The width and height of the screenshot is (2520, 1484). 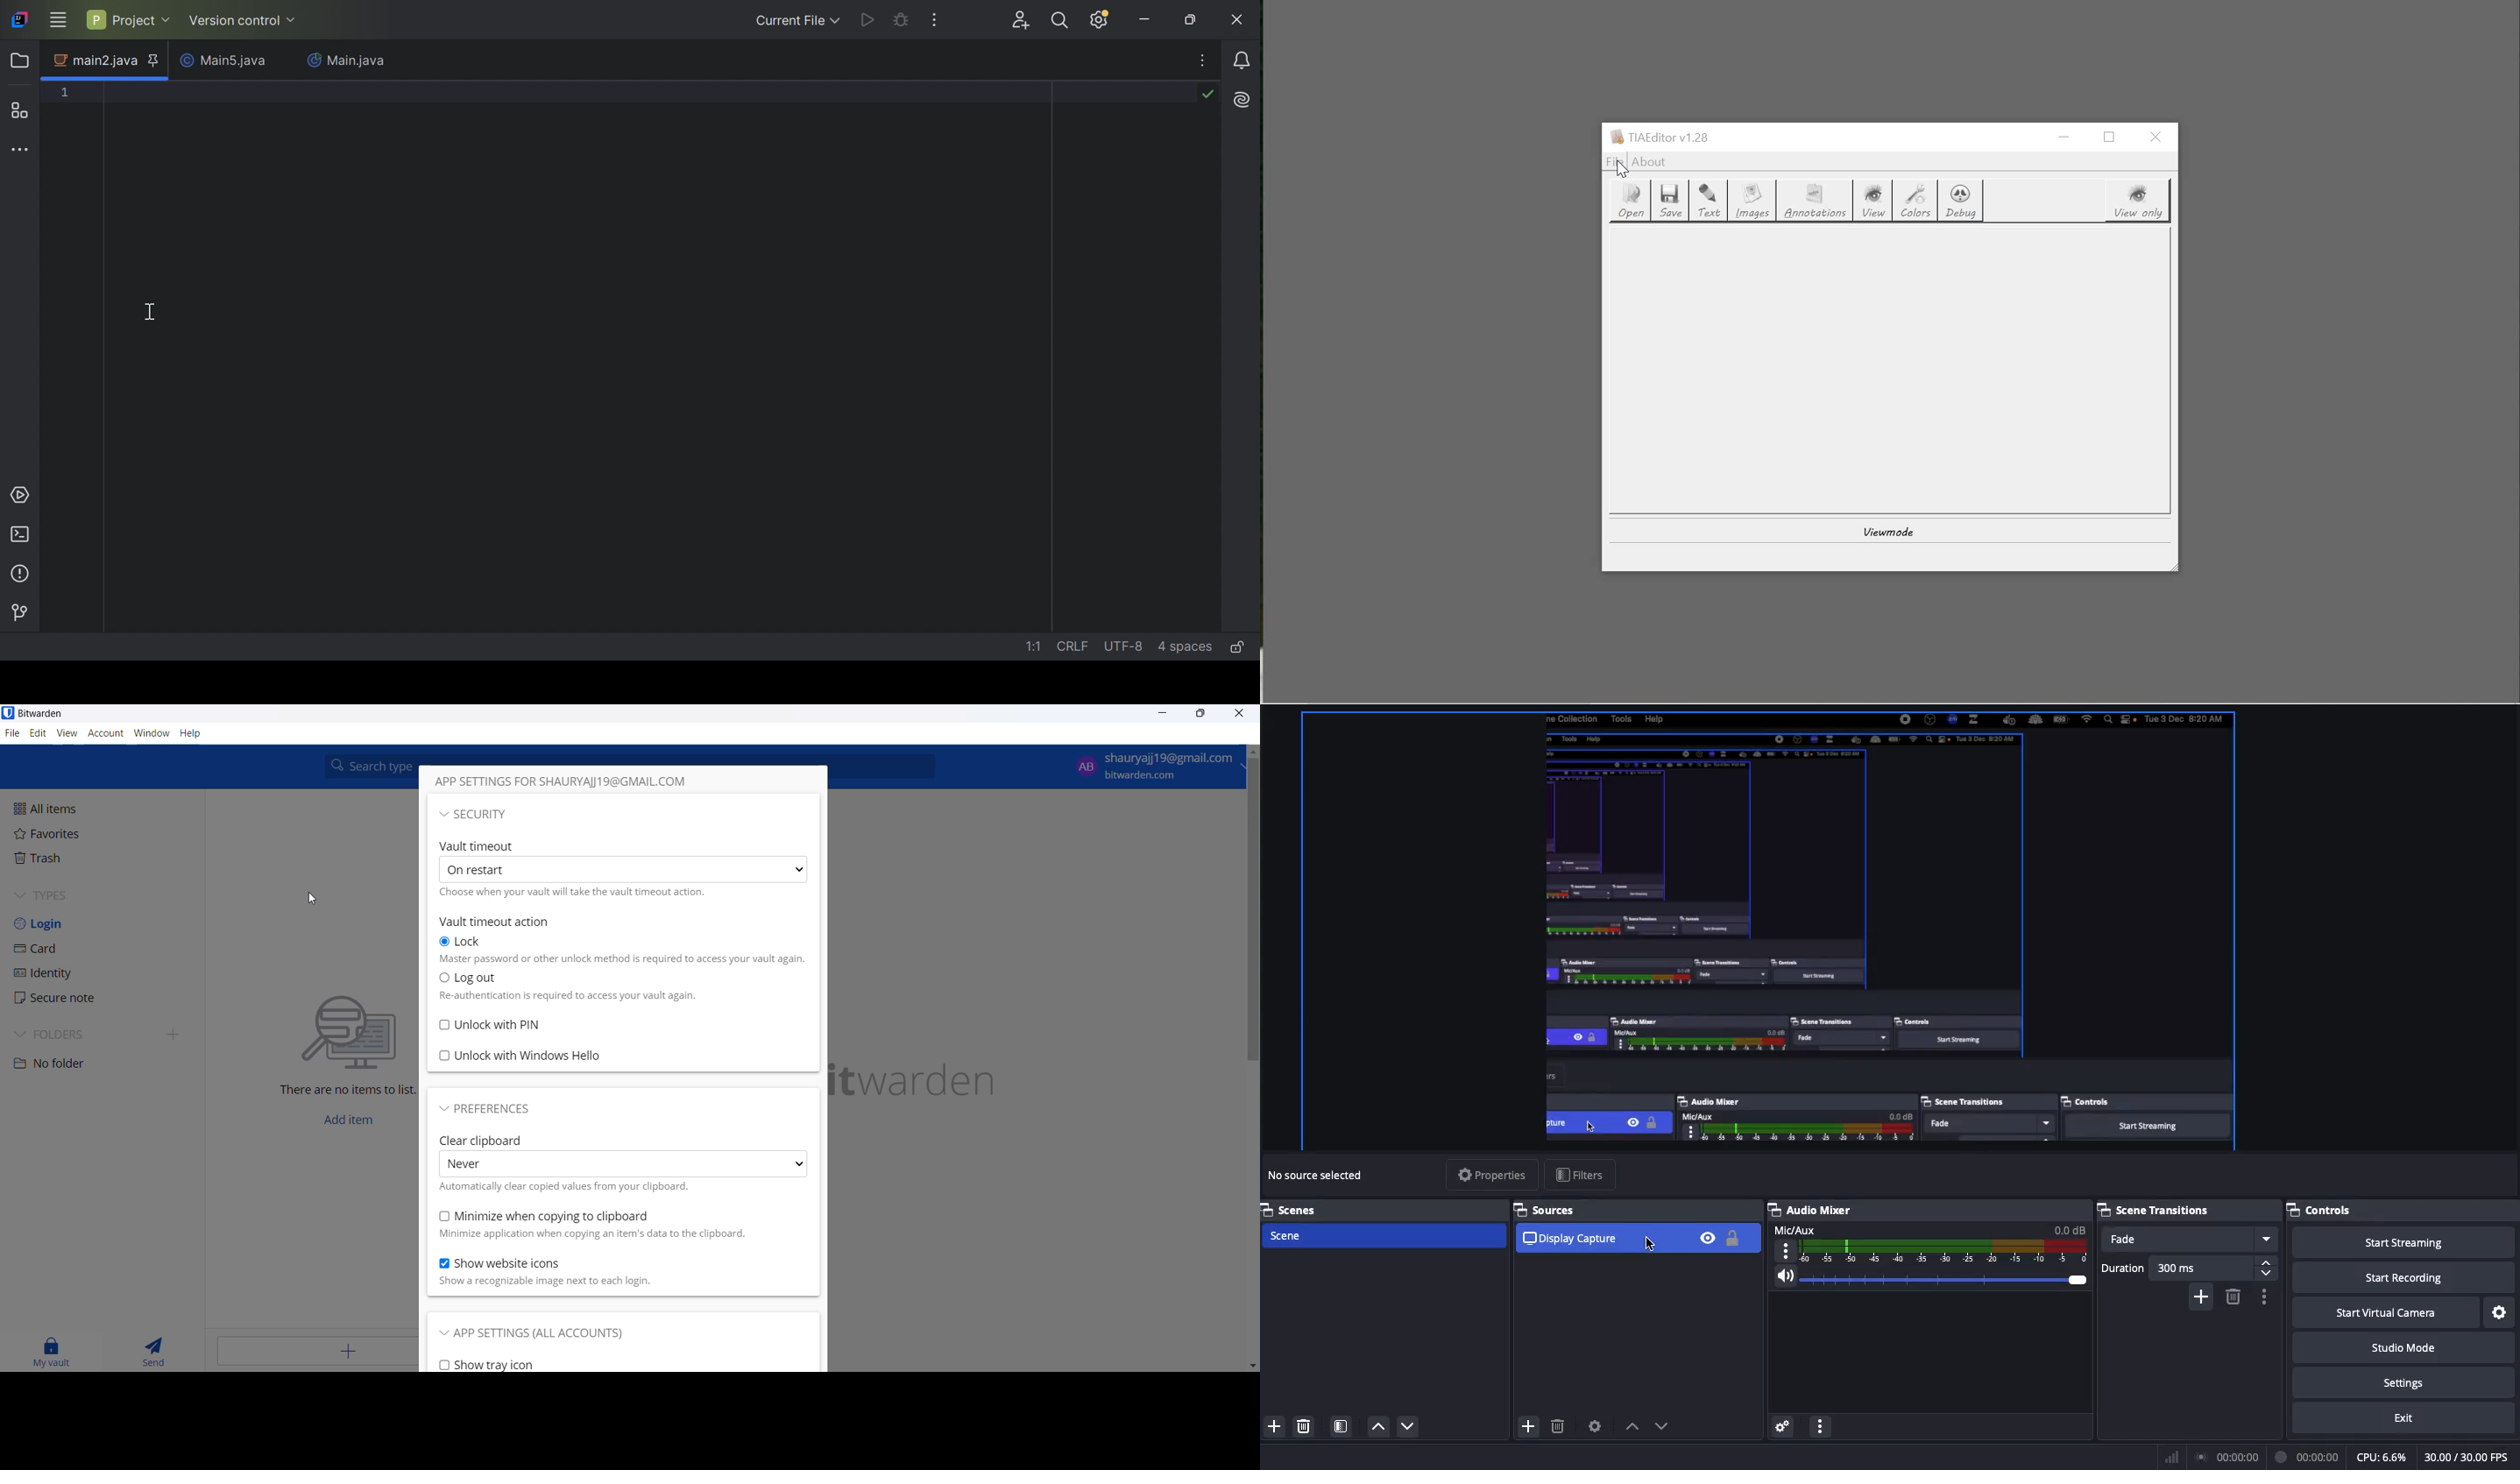 I want to click on Recording, so click(x=2308, y=1455).